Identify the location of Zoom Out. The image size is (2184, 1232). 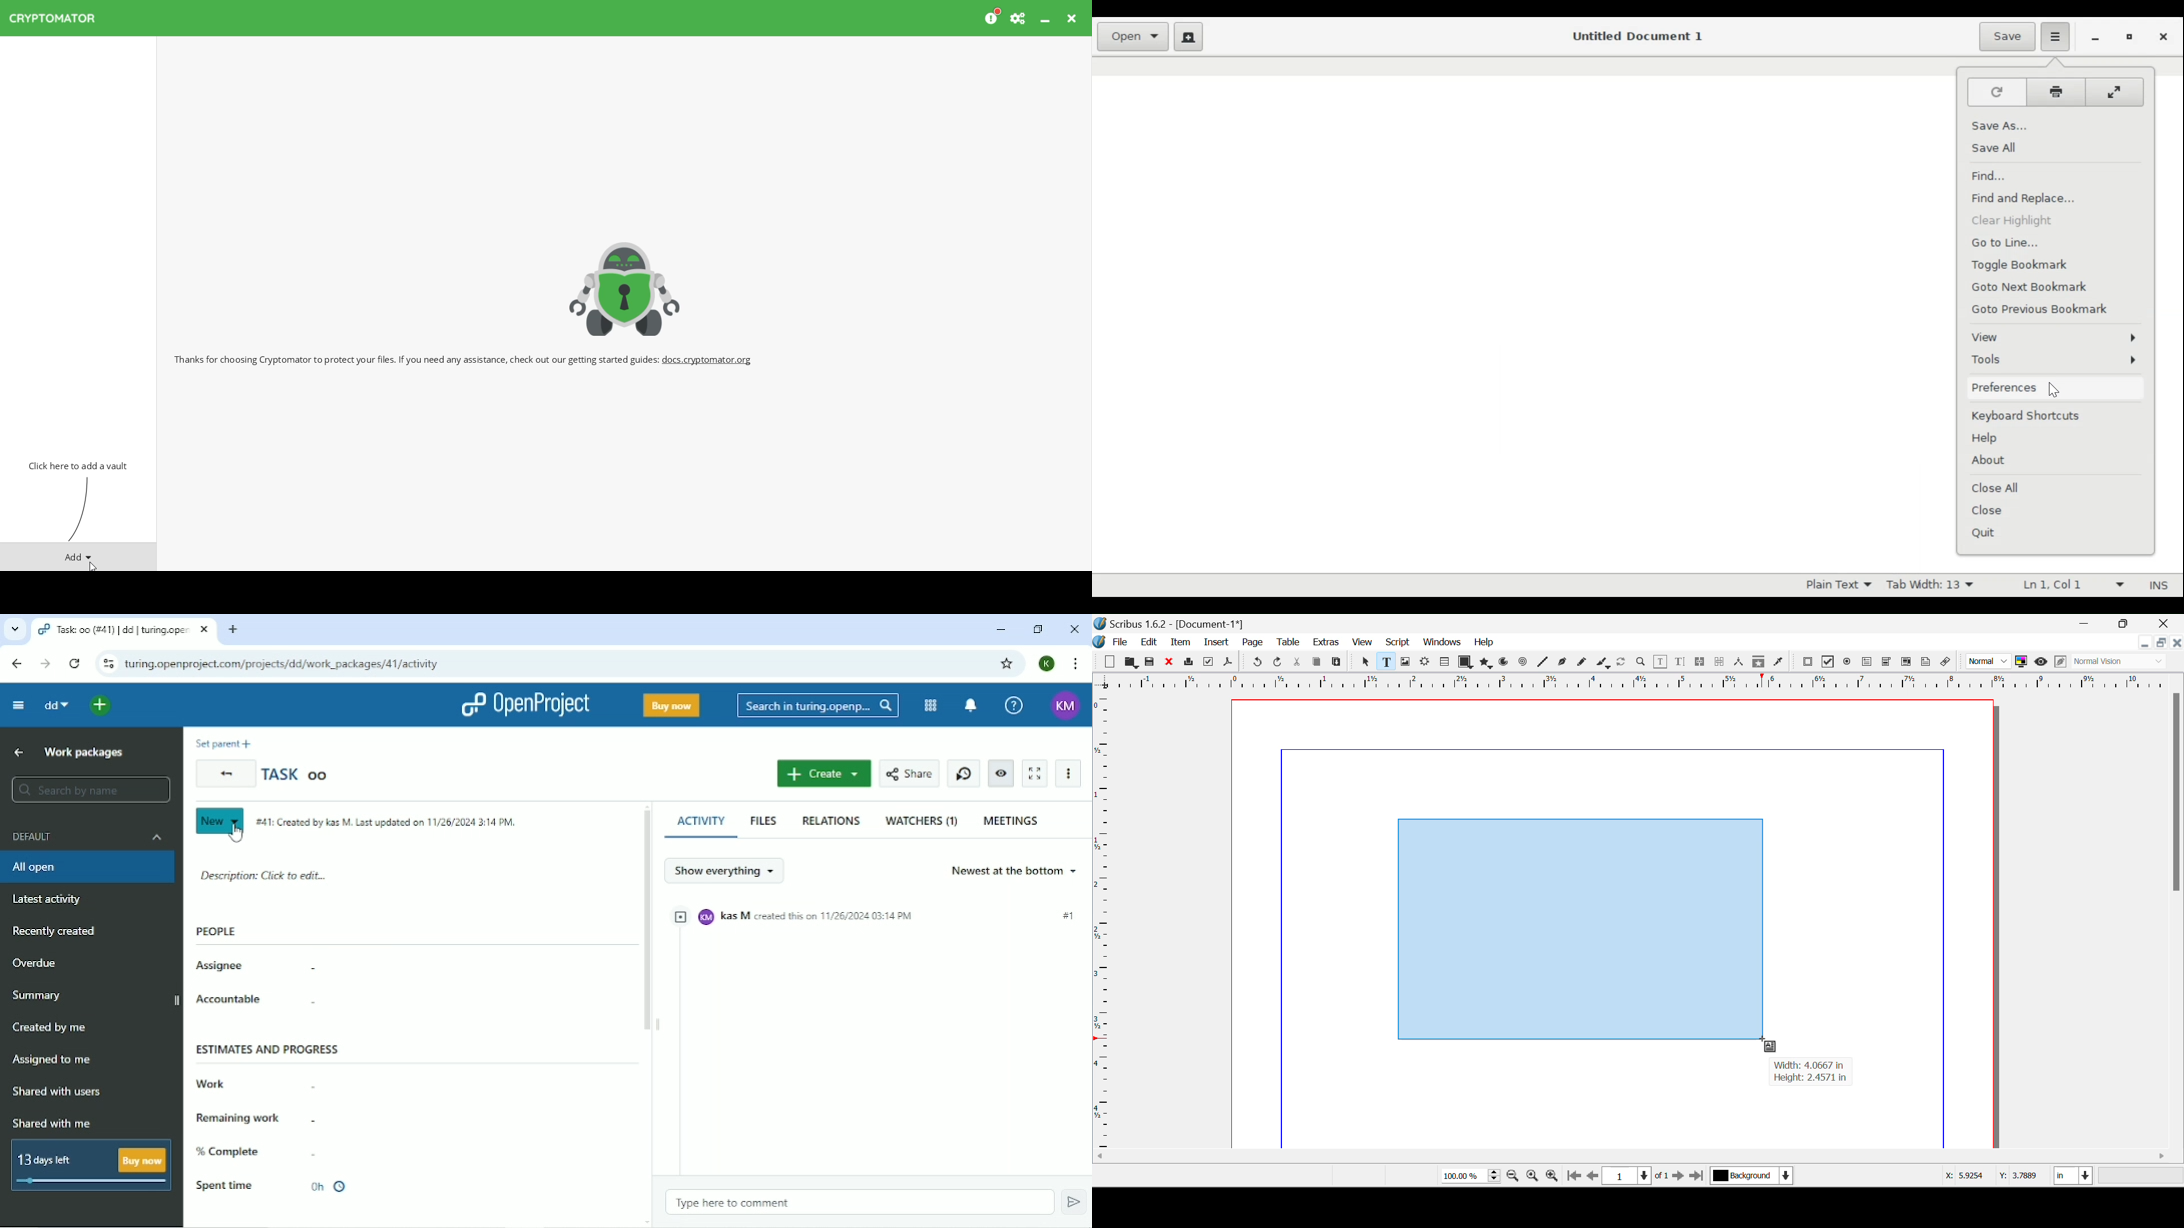
(1514, 1178).